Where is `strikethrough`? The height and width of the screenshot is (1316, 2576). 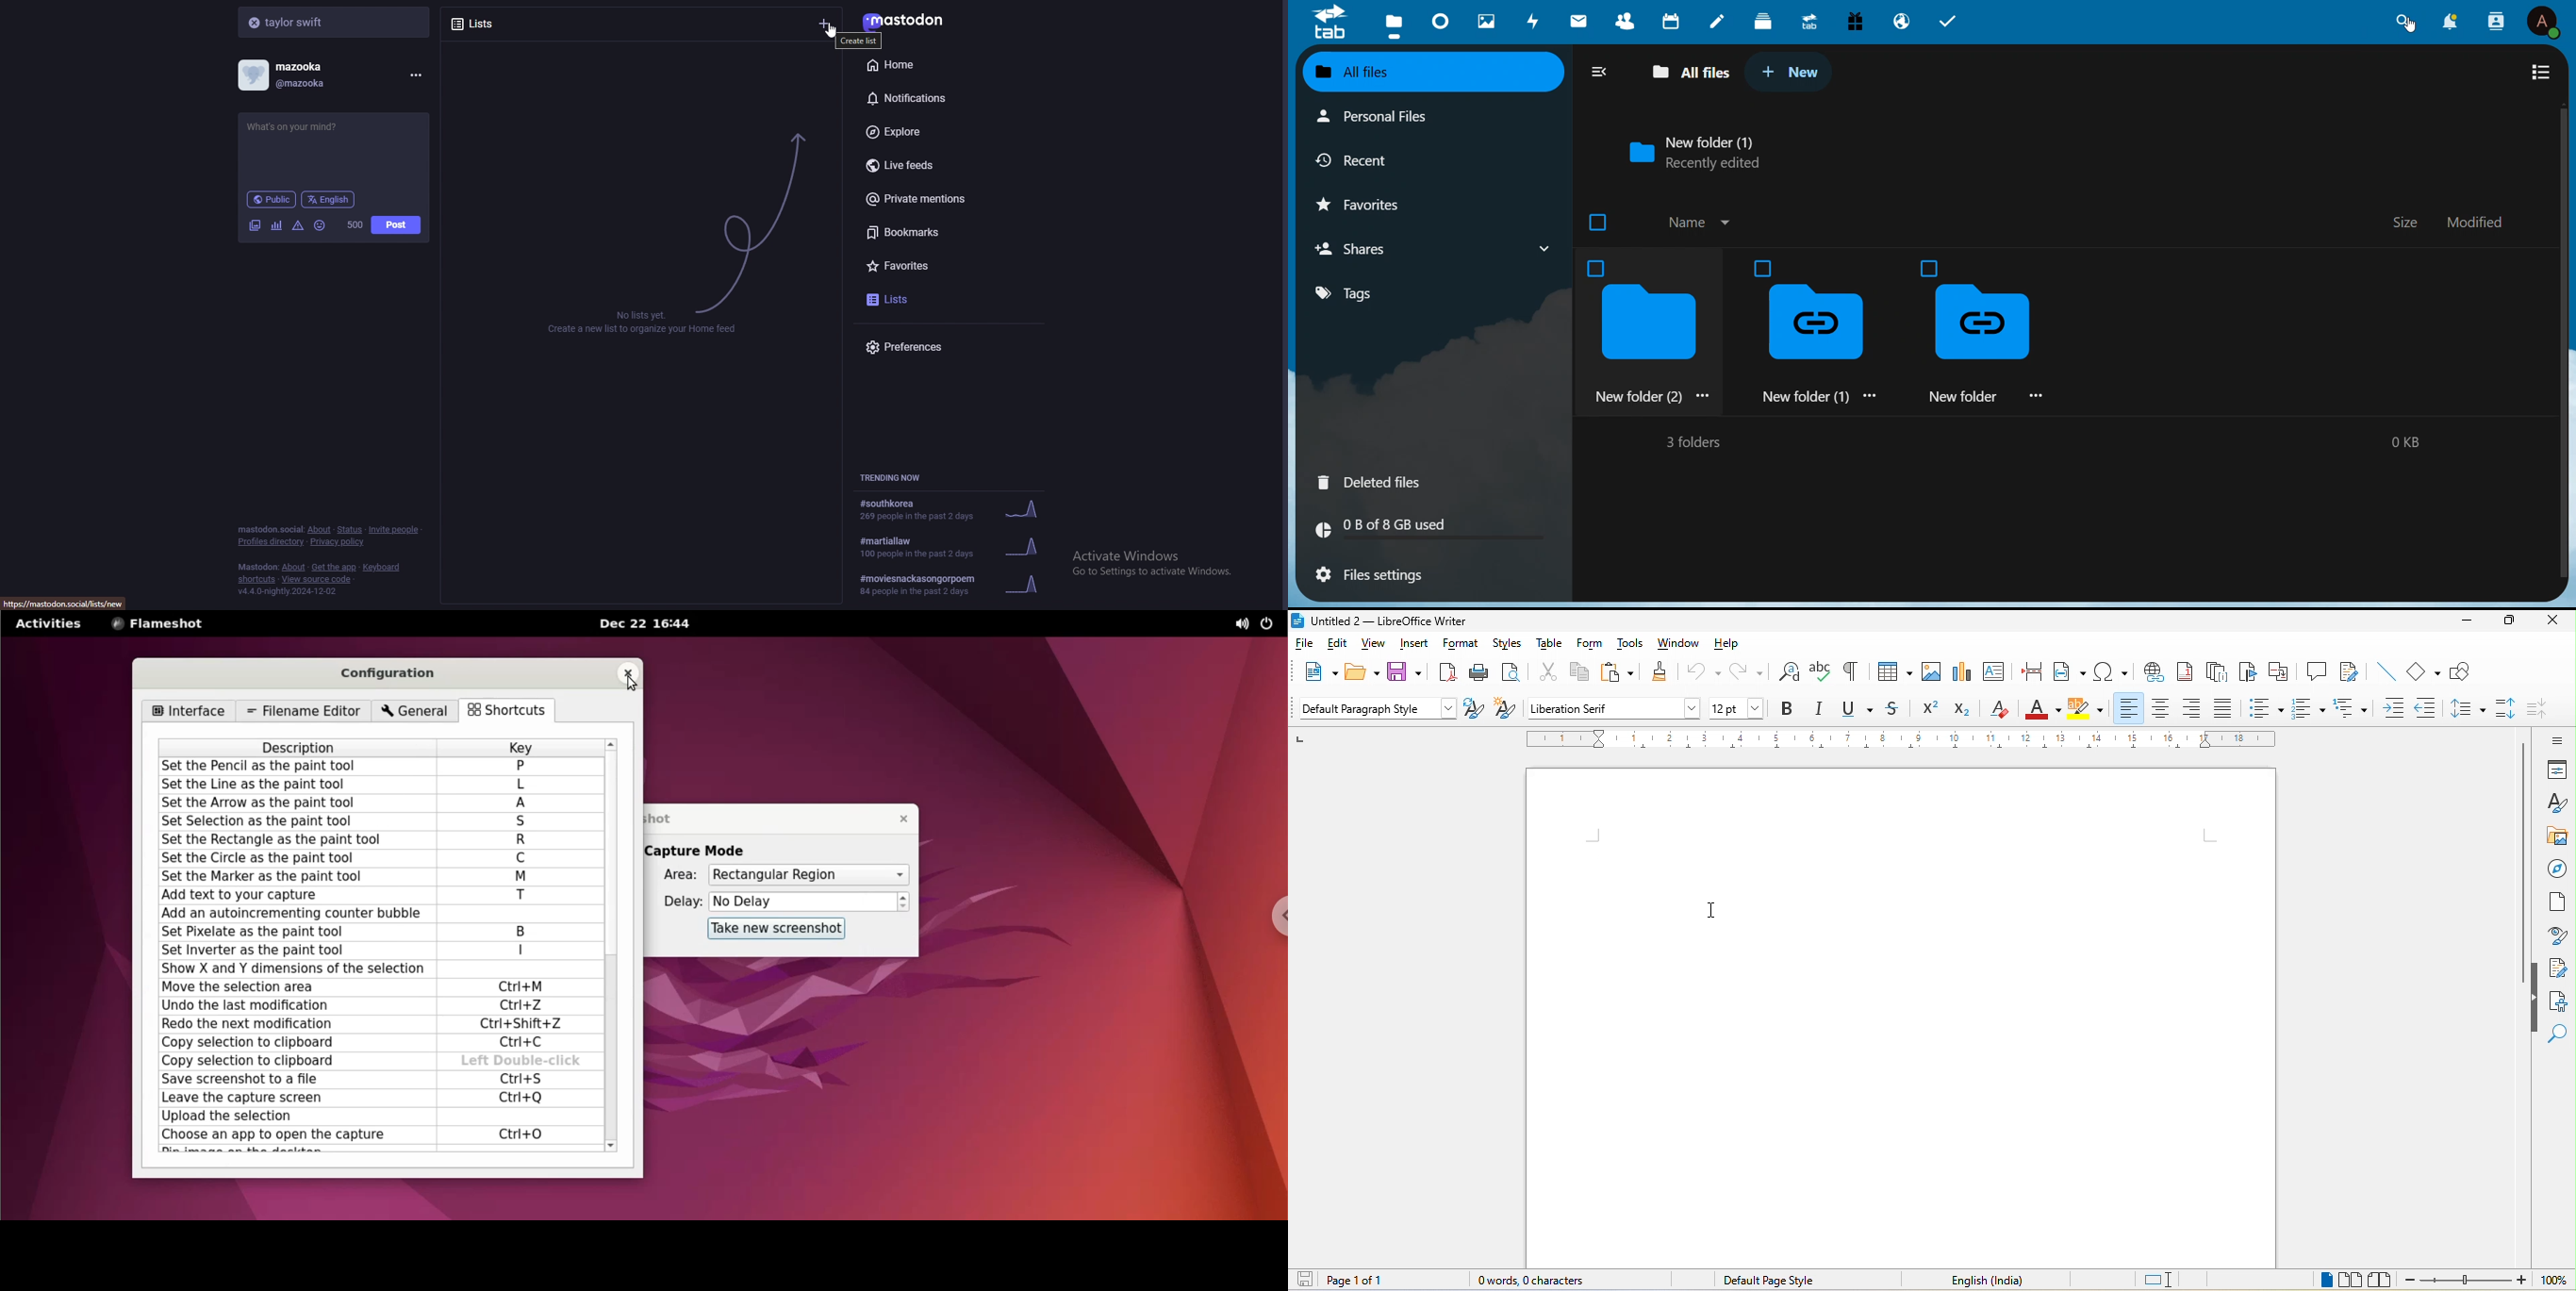 strikethrough is located at coordinates (1898, 713).